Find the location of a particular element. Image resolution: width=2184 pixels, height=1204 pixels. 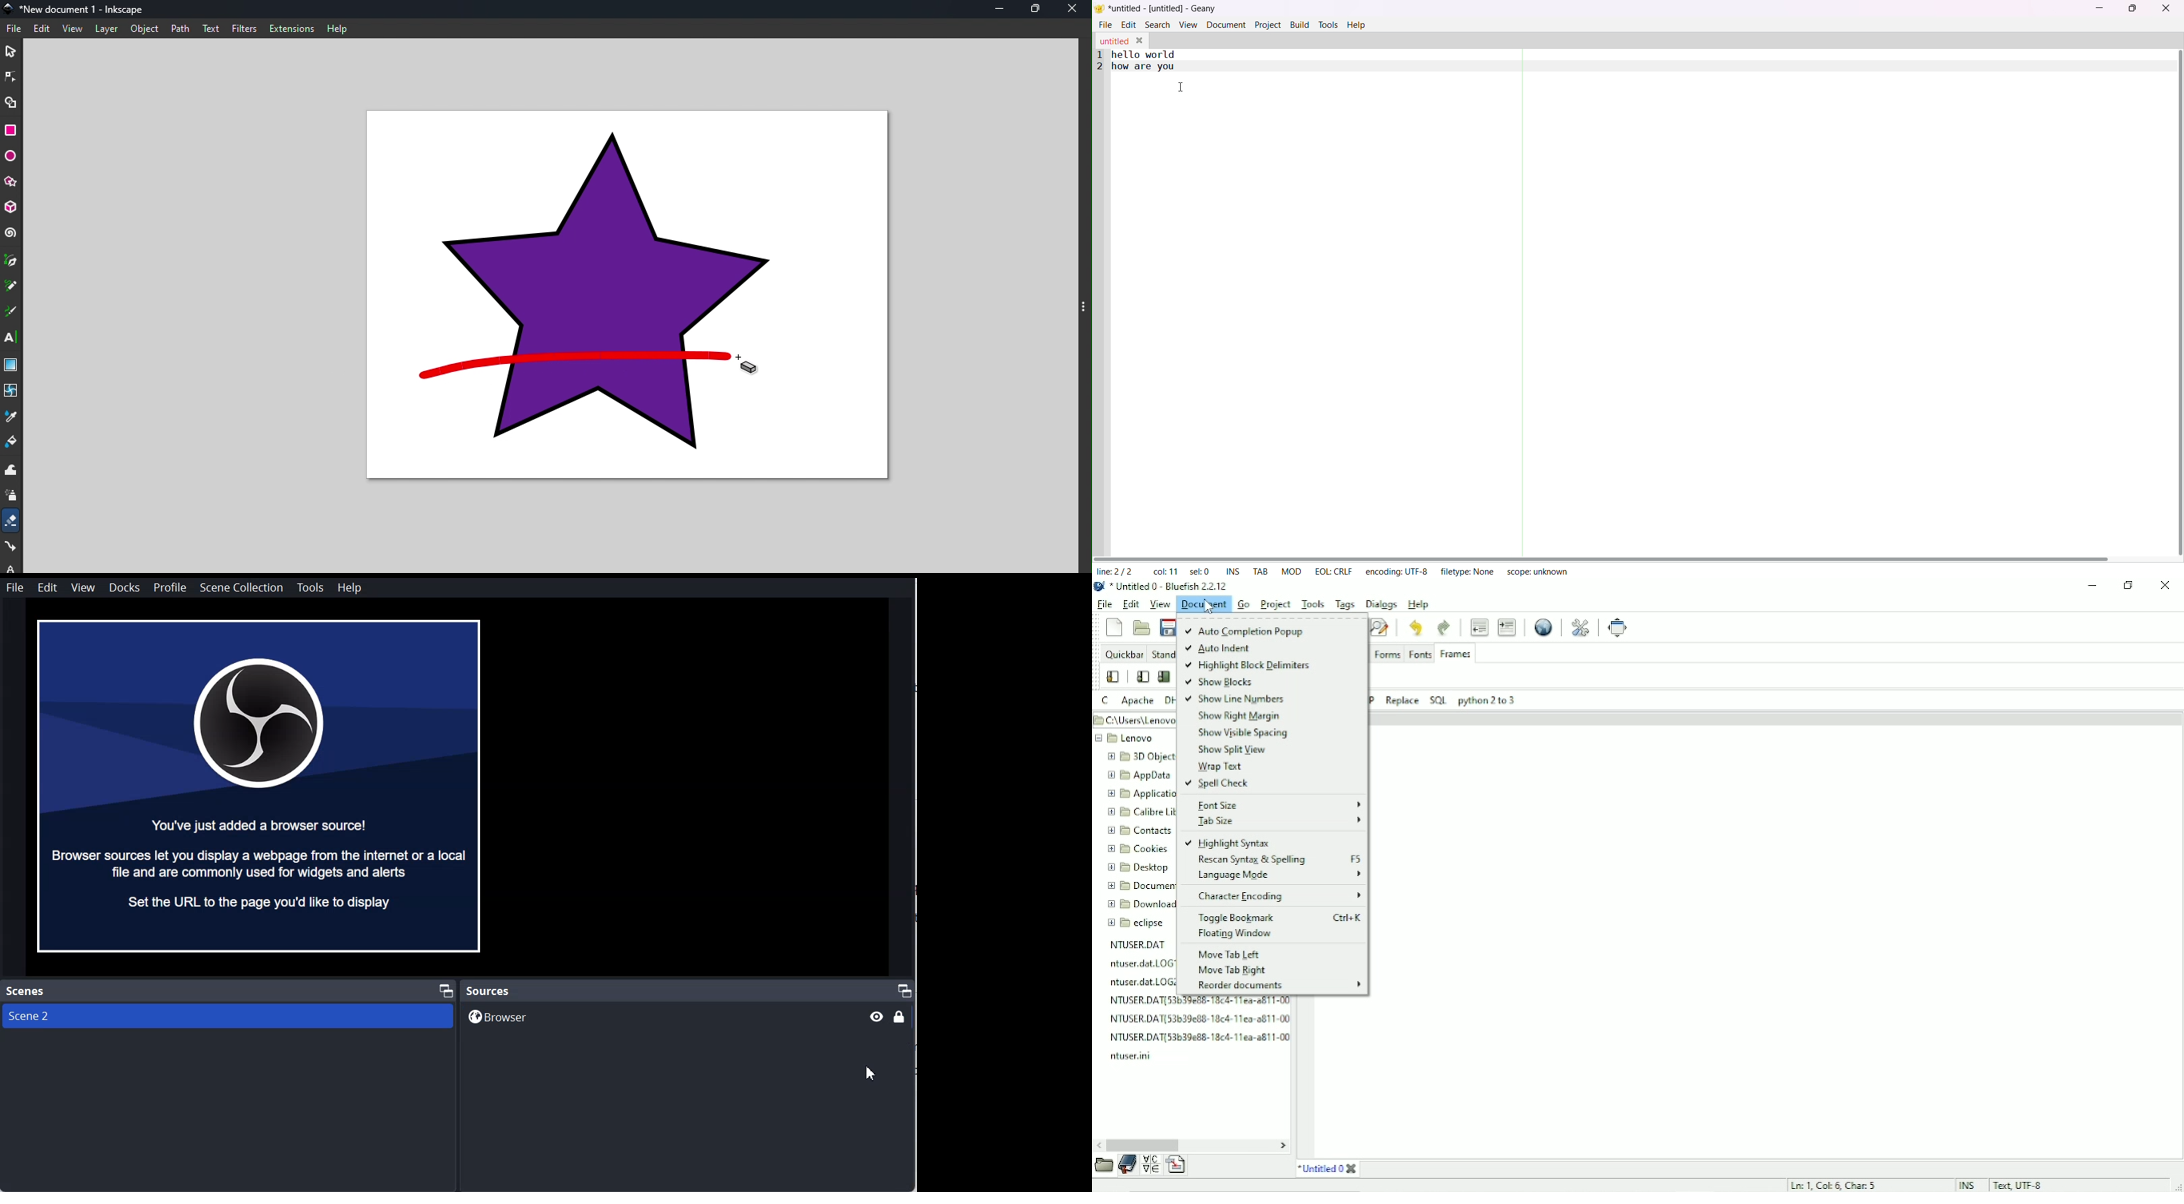

maximize is located at coordinates (1038, 10).